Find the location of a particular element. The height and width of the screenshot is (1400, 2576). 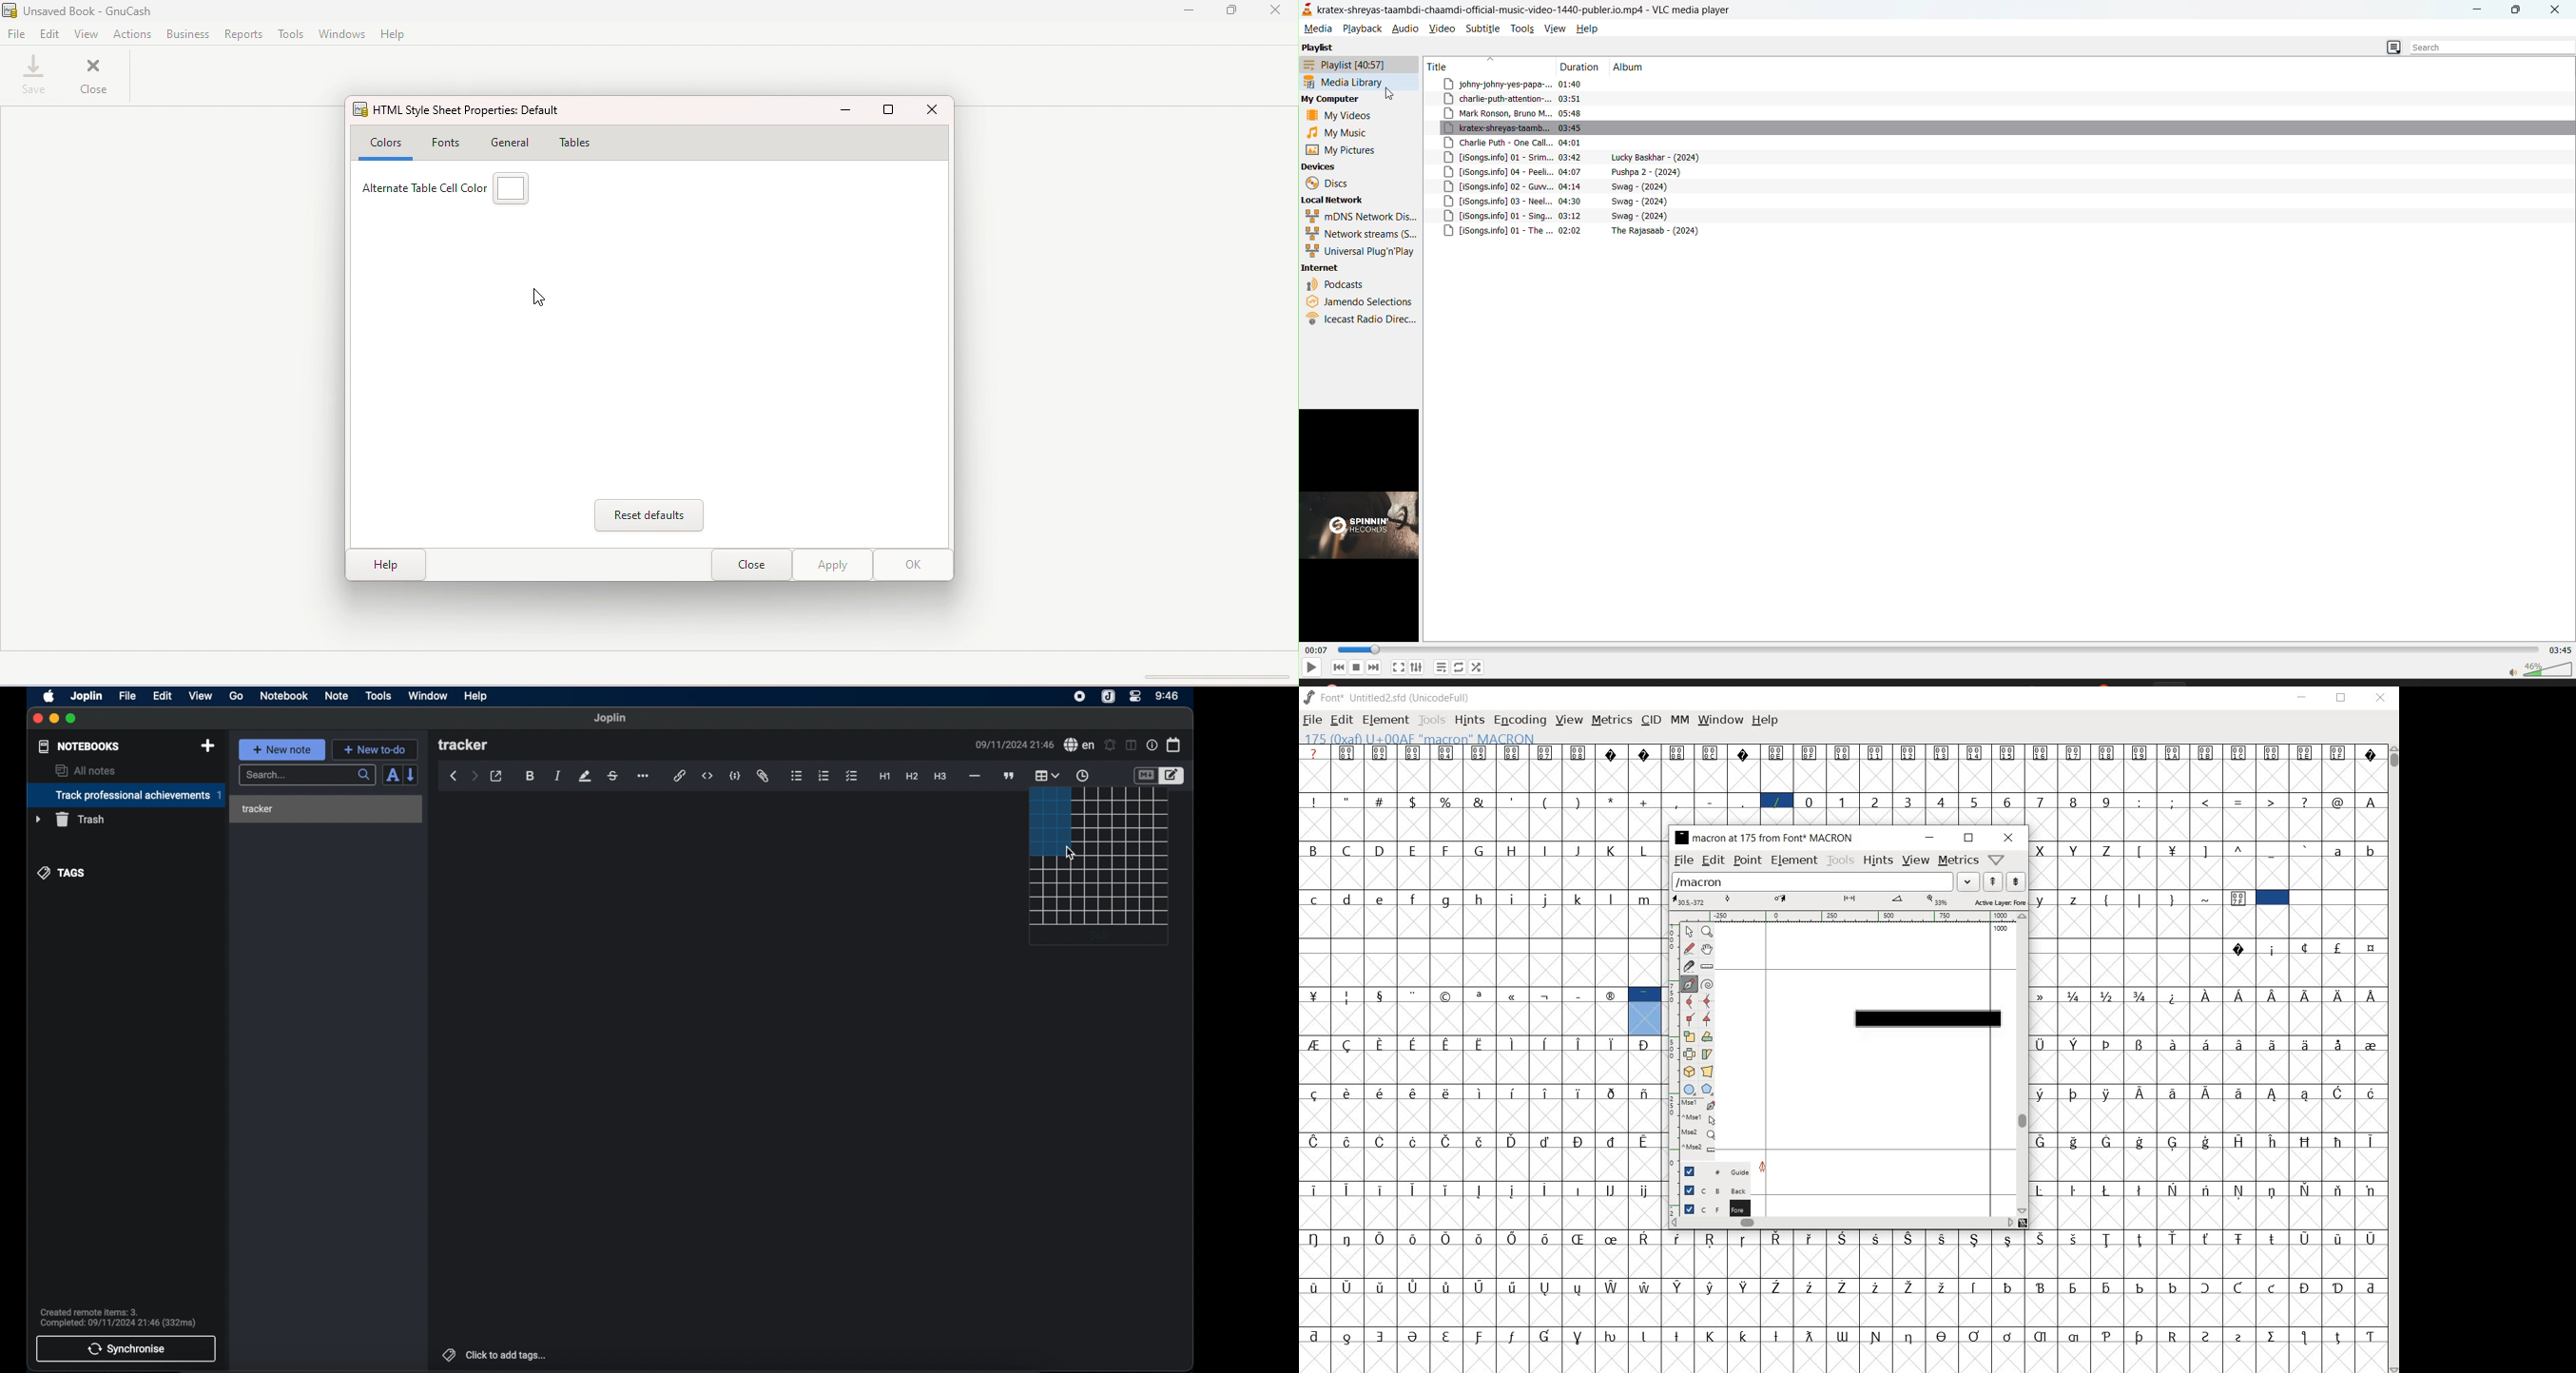

window is located at coordinates (427, 695).